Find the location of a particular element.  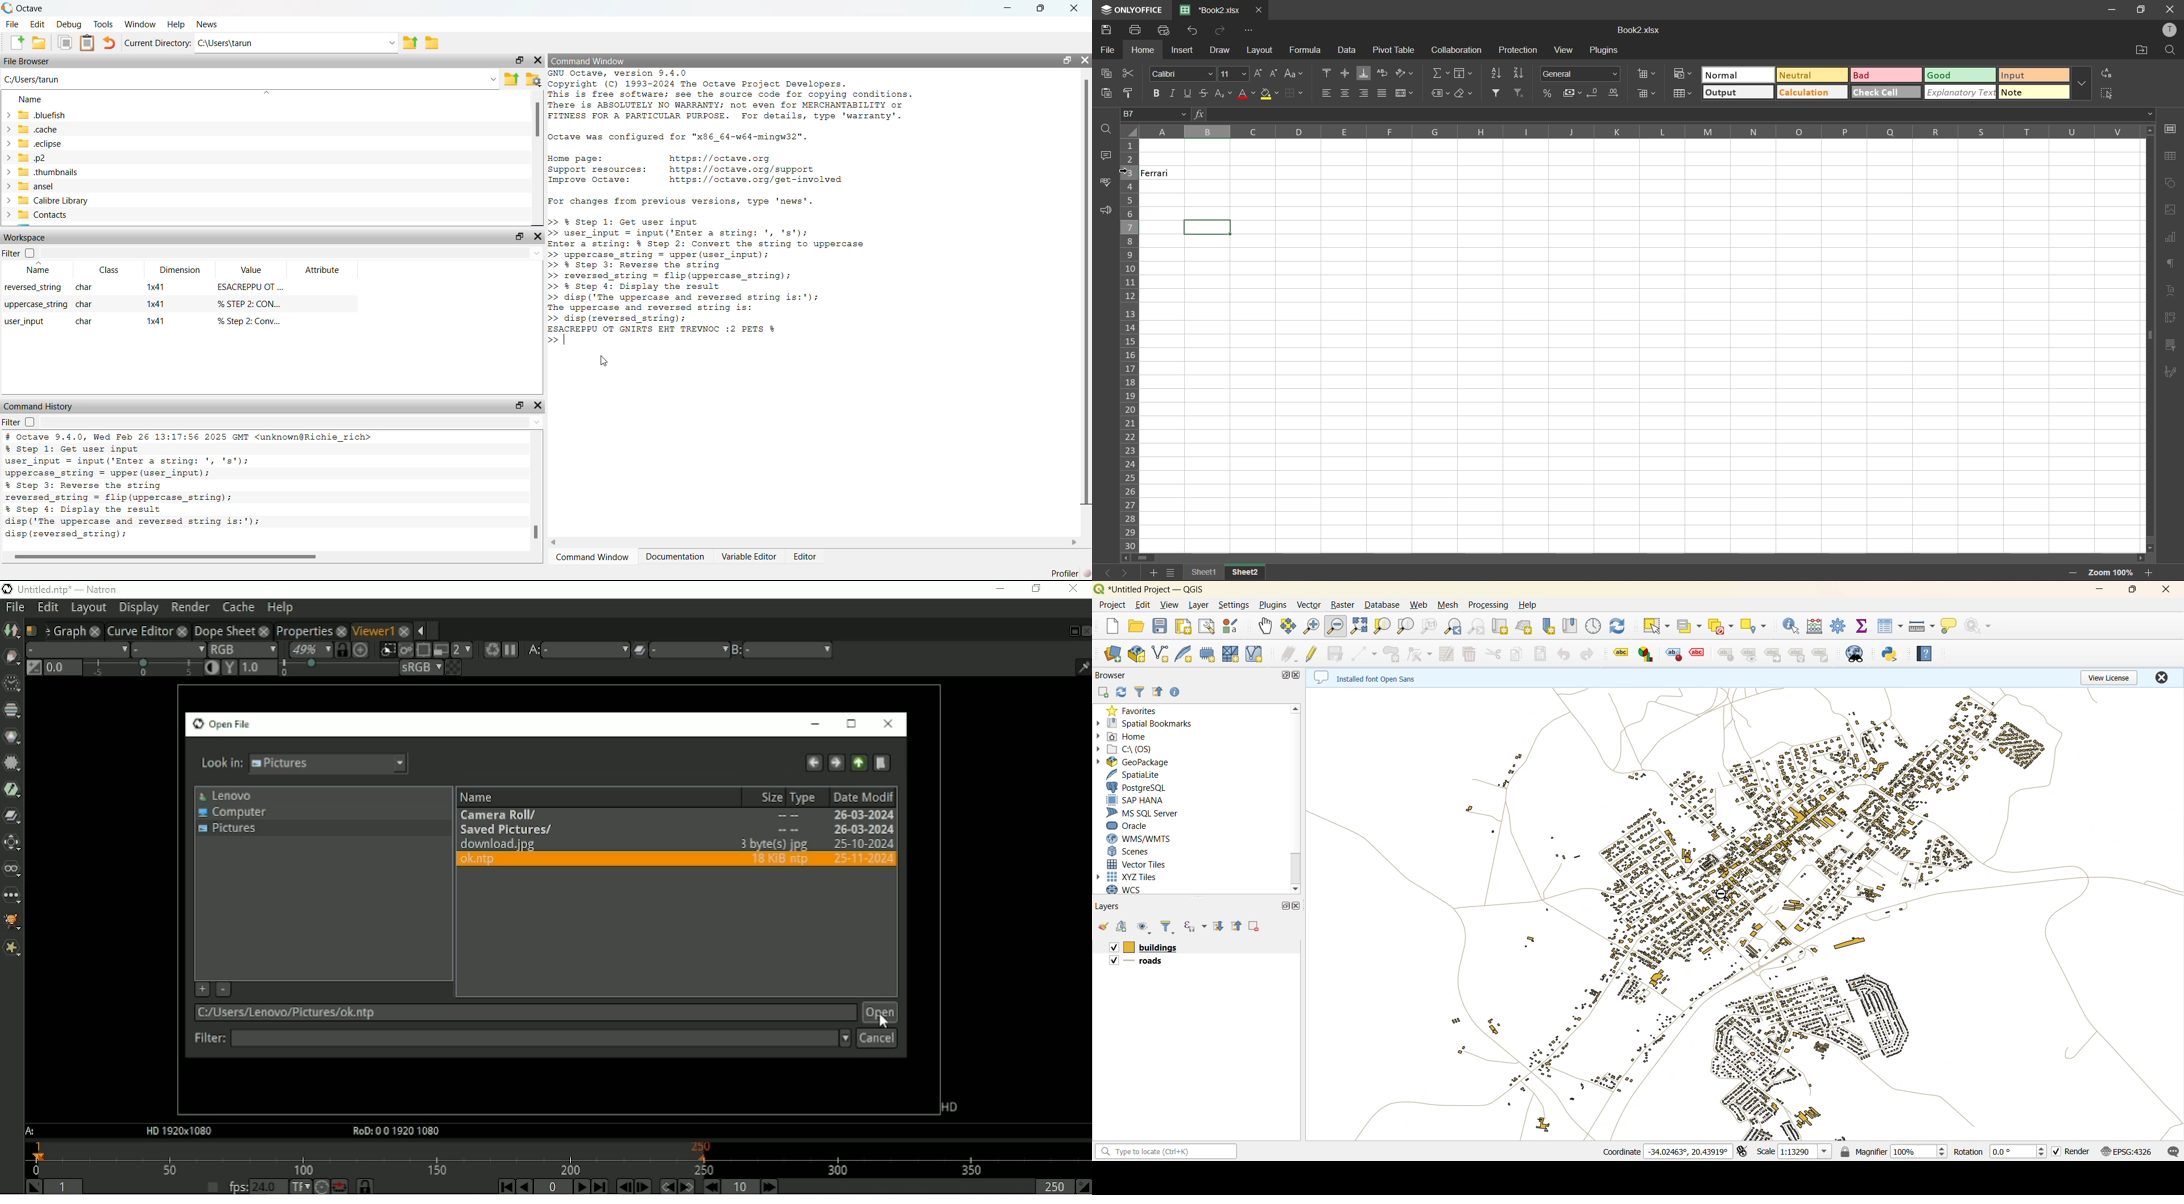

edit is located at coordinates (1143, 604).